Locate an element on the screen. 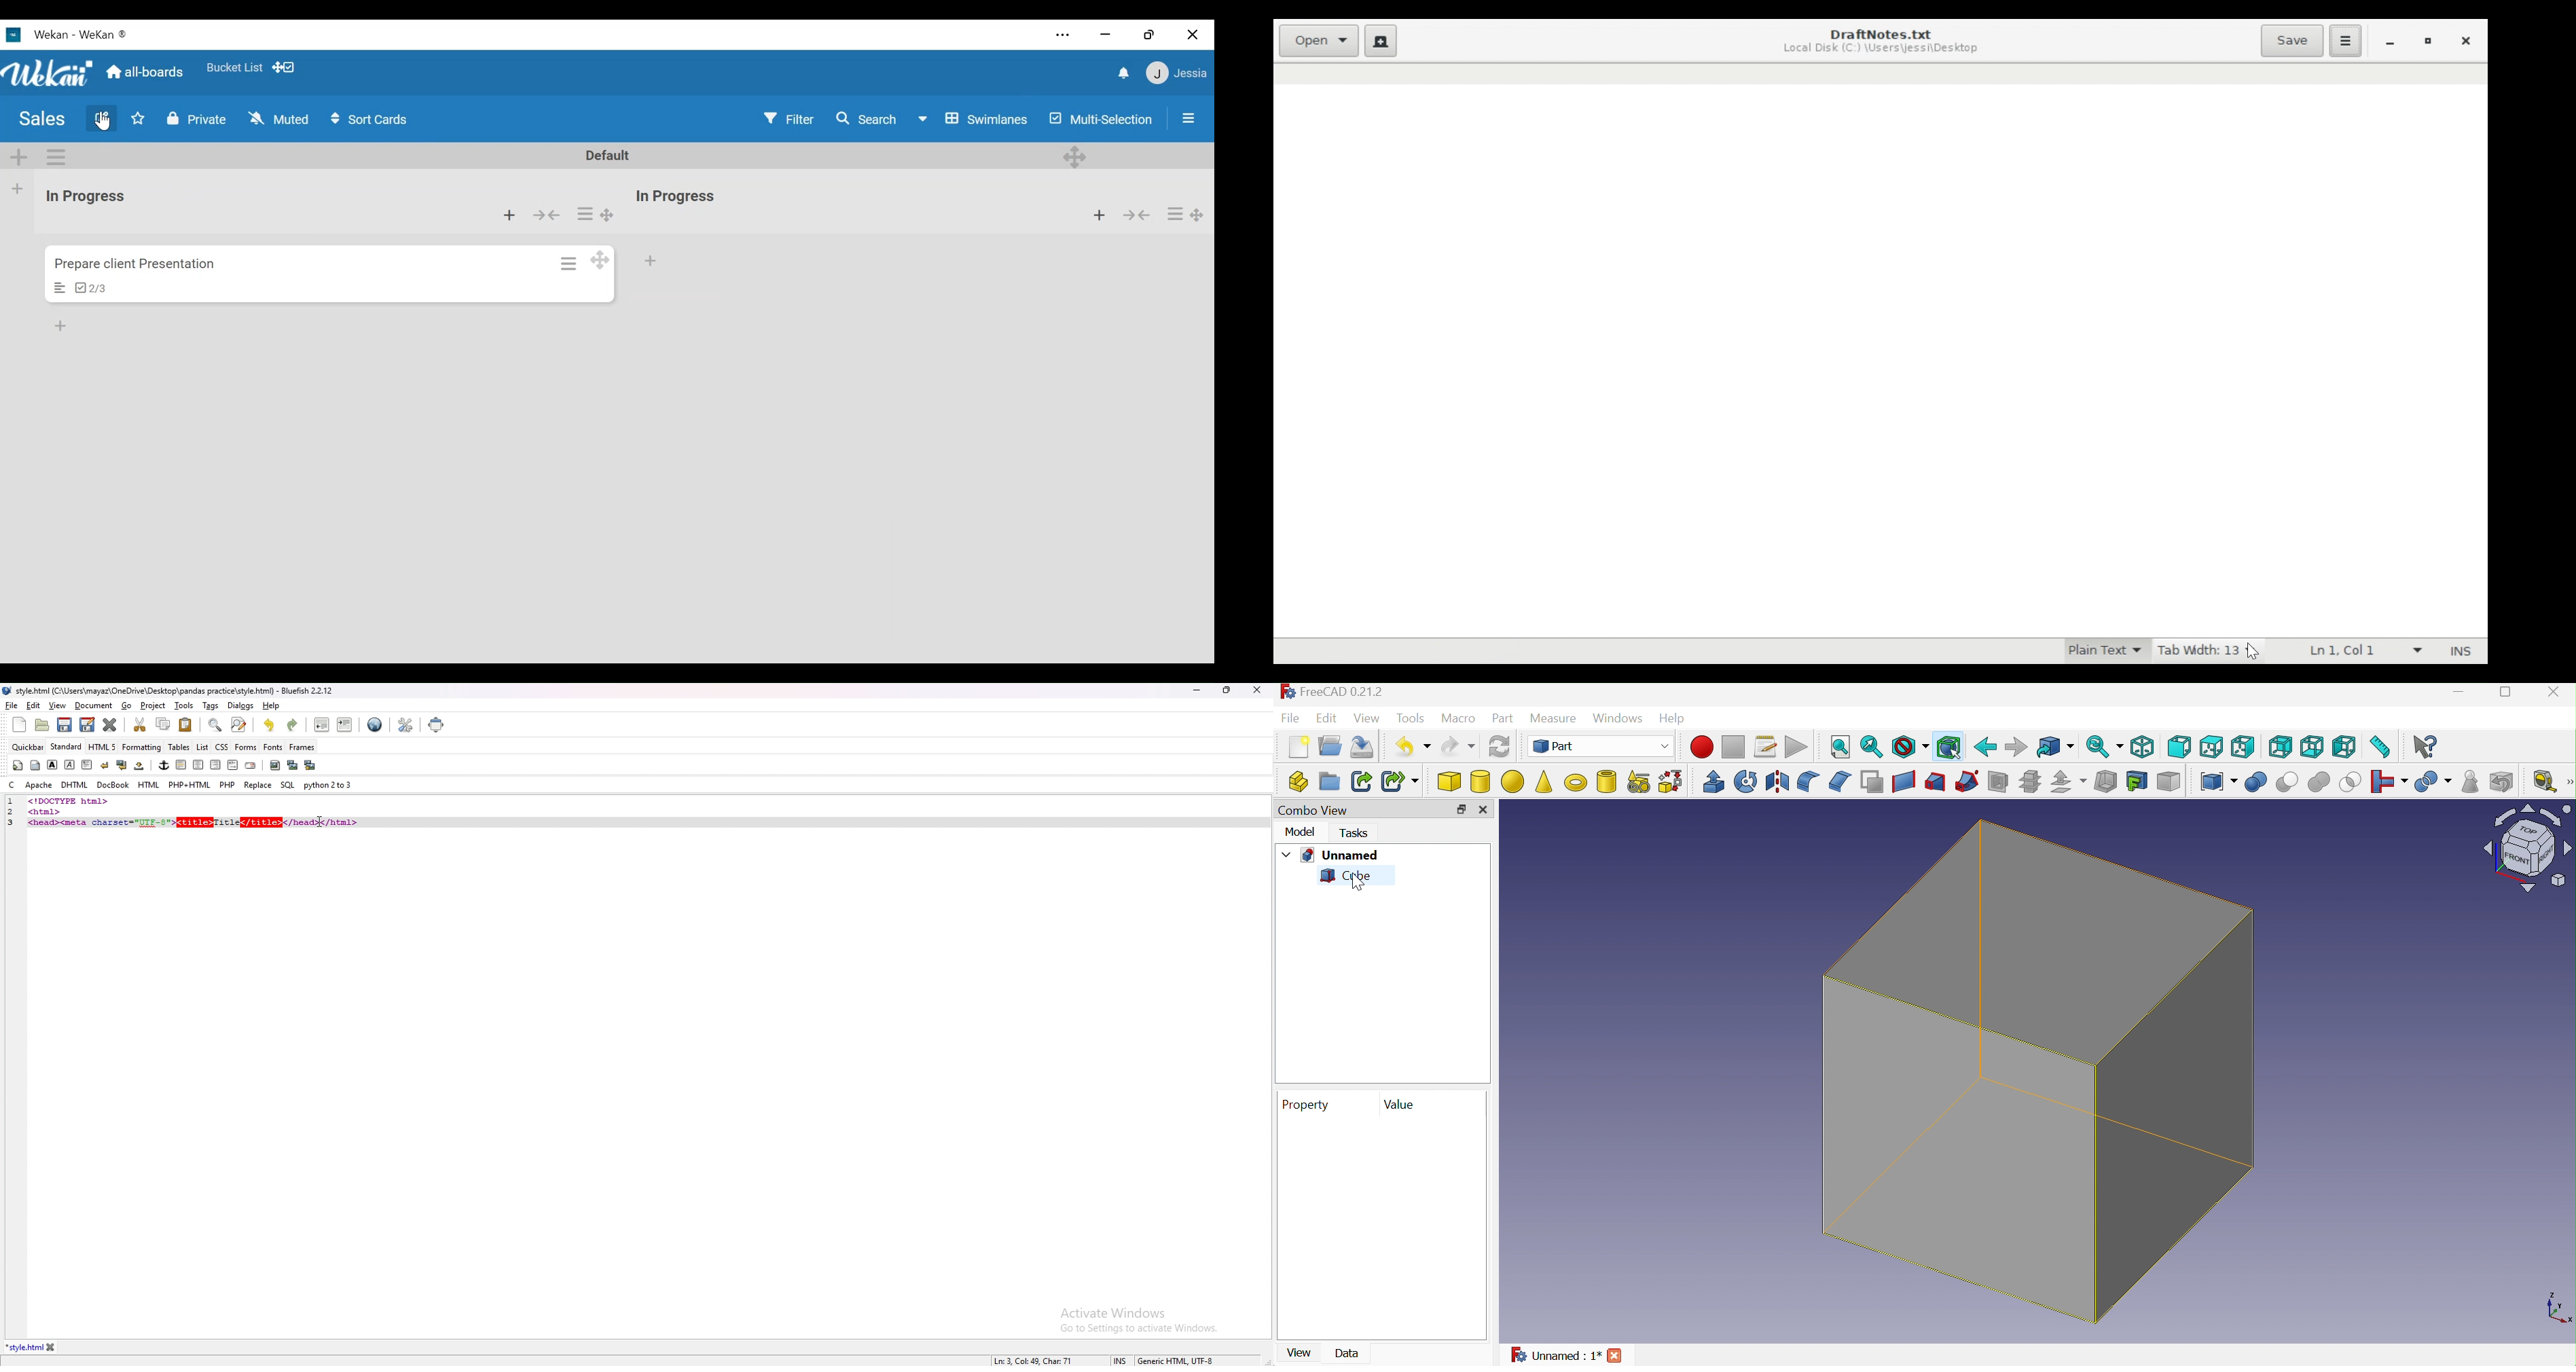 The height and width of the screenshot is (1372, 2576). encoding is located at coordinates (1175, 1359).